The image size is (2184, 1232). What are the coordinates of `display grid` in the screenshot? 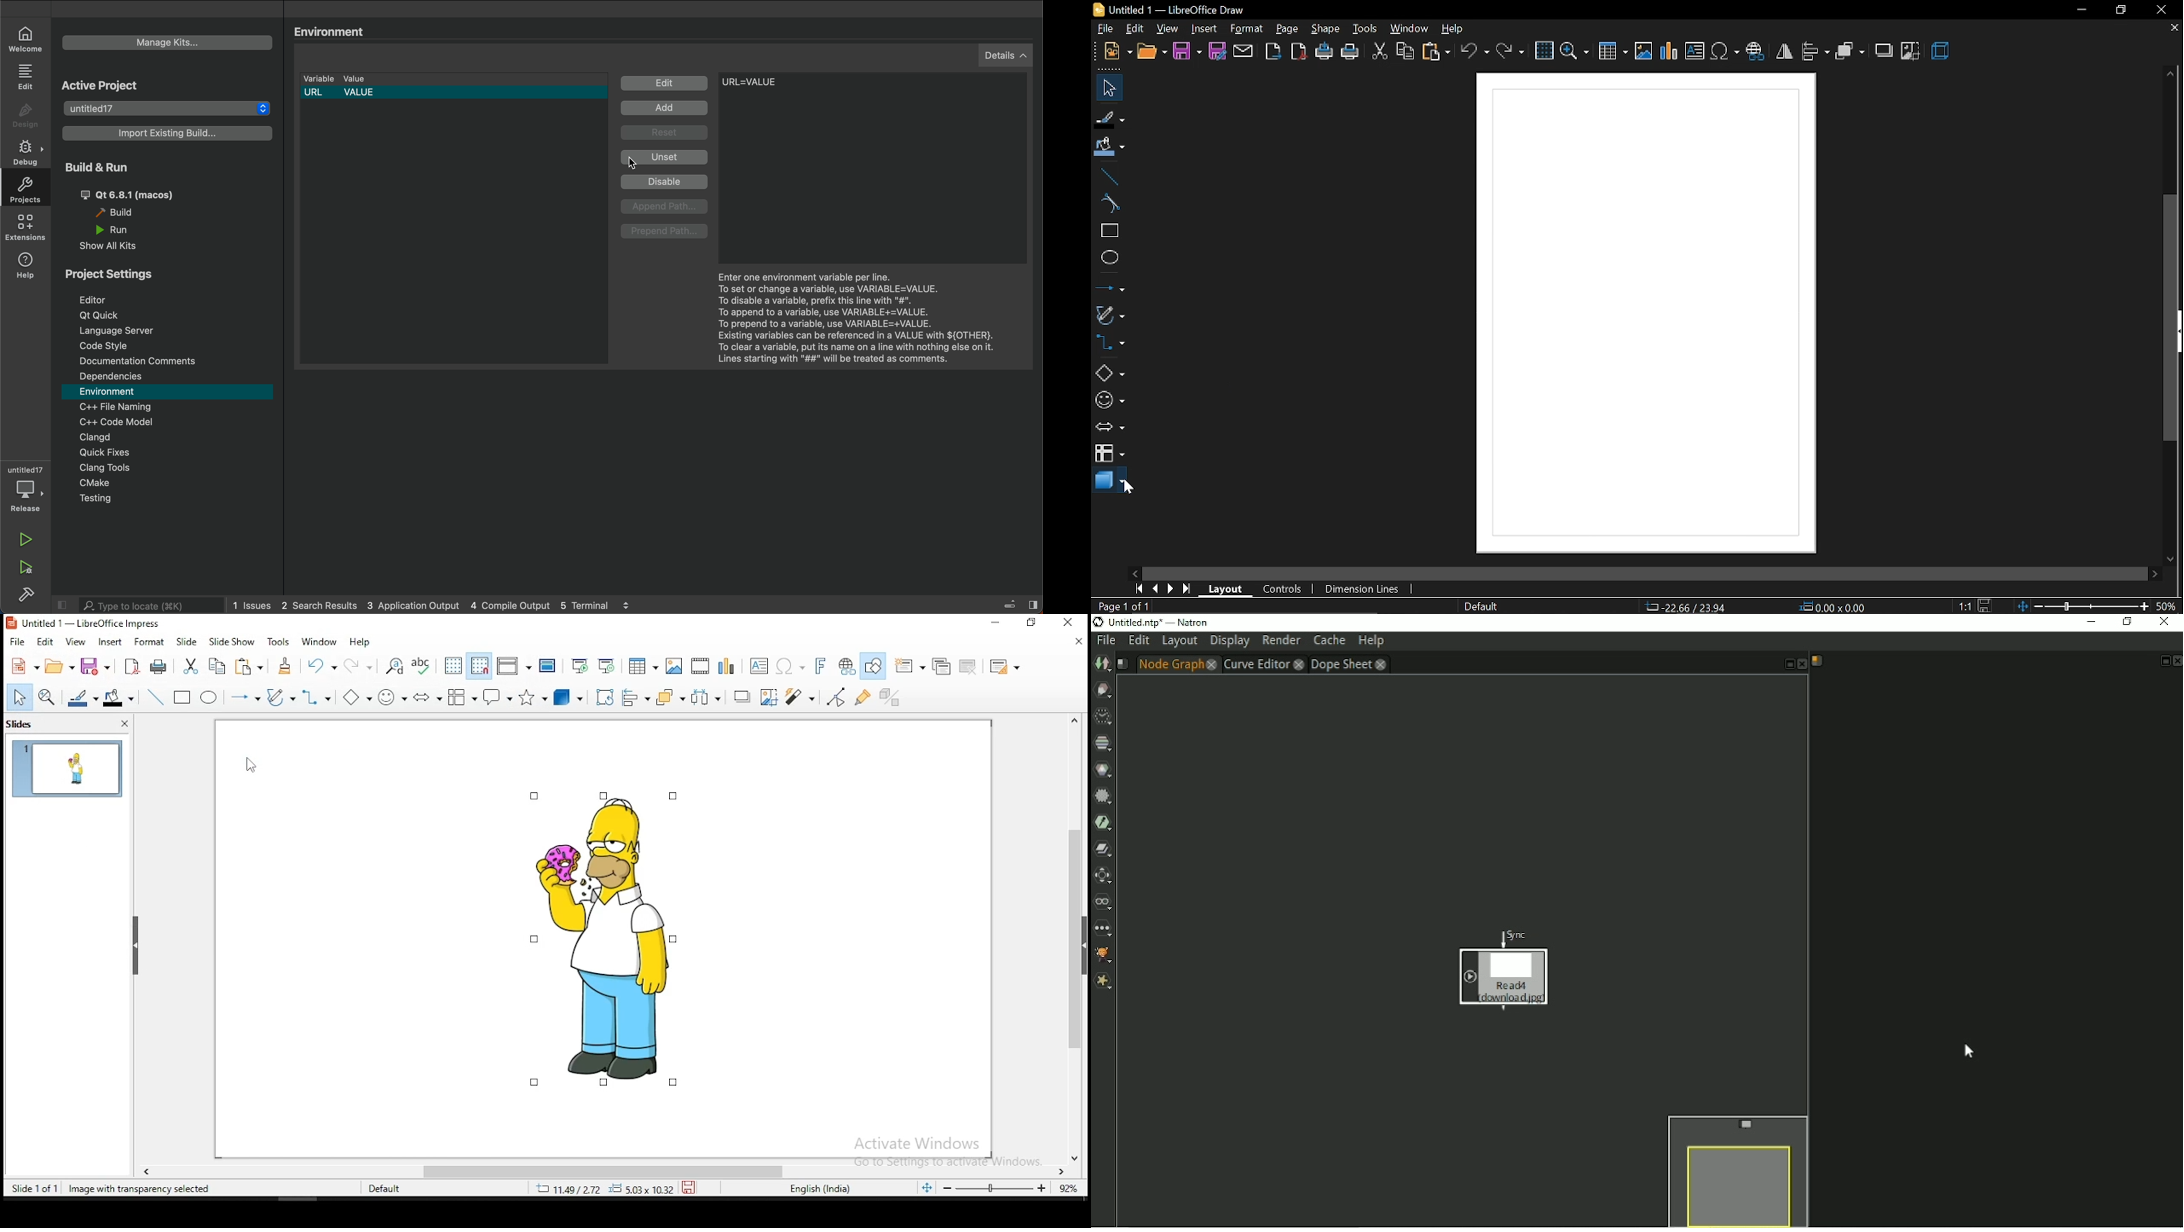 It's located at (452, 666).